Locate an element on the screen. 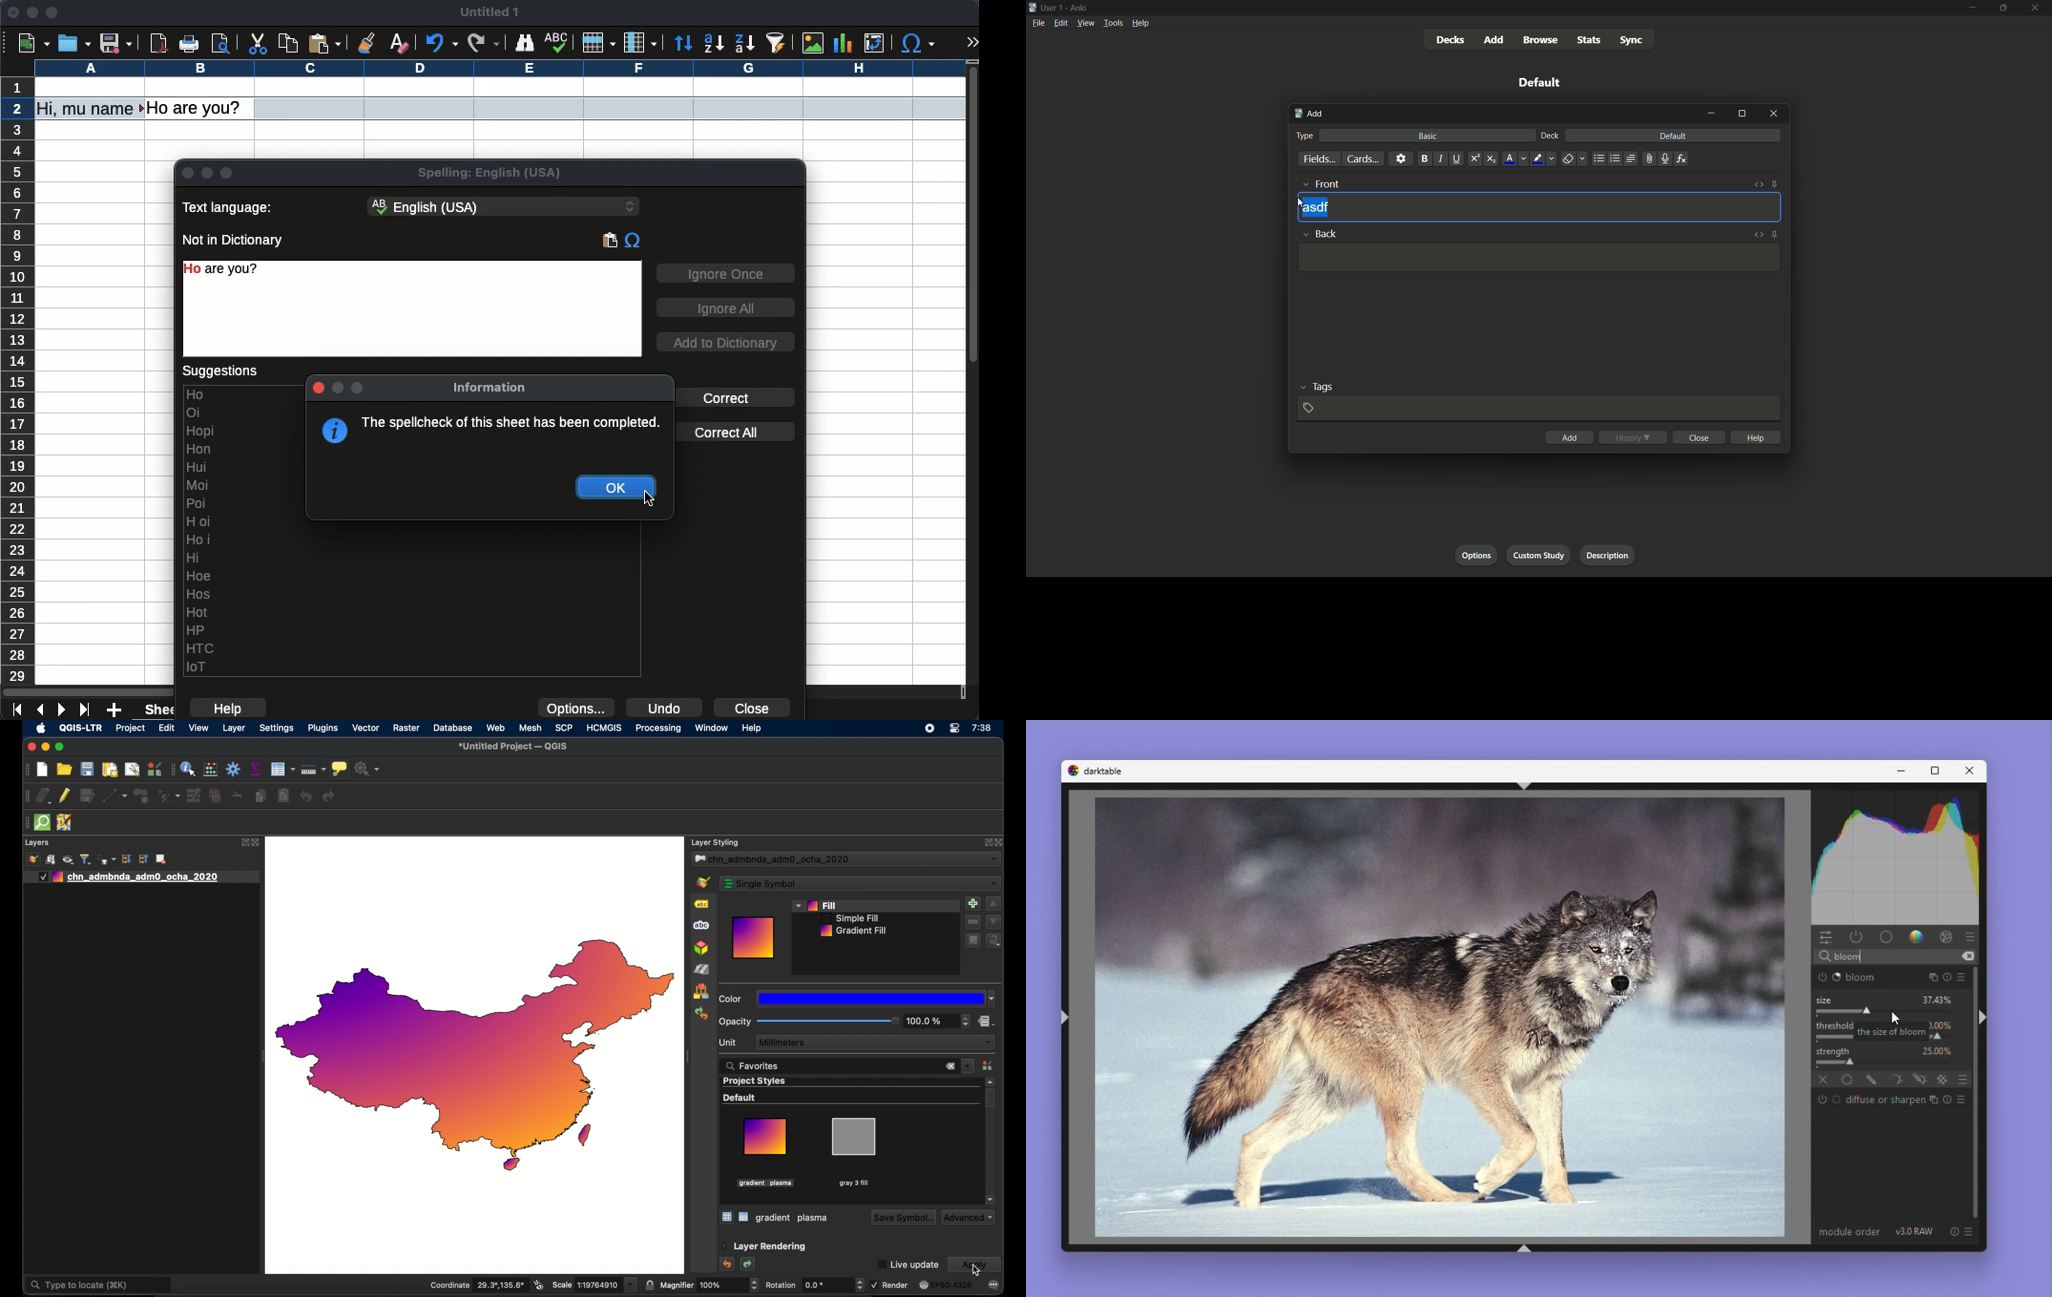  cursor is located at coordinates (21, 114).